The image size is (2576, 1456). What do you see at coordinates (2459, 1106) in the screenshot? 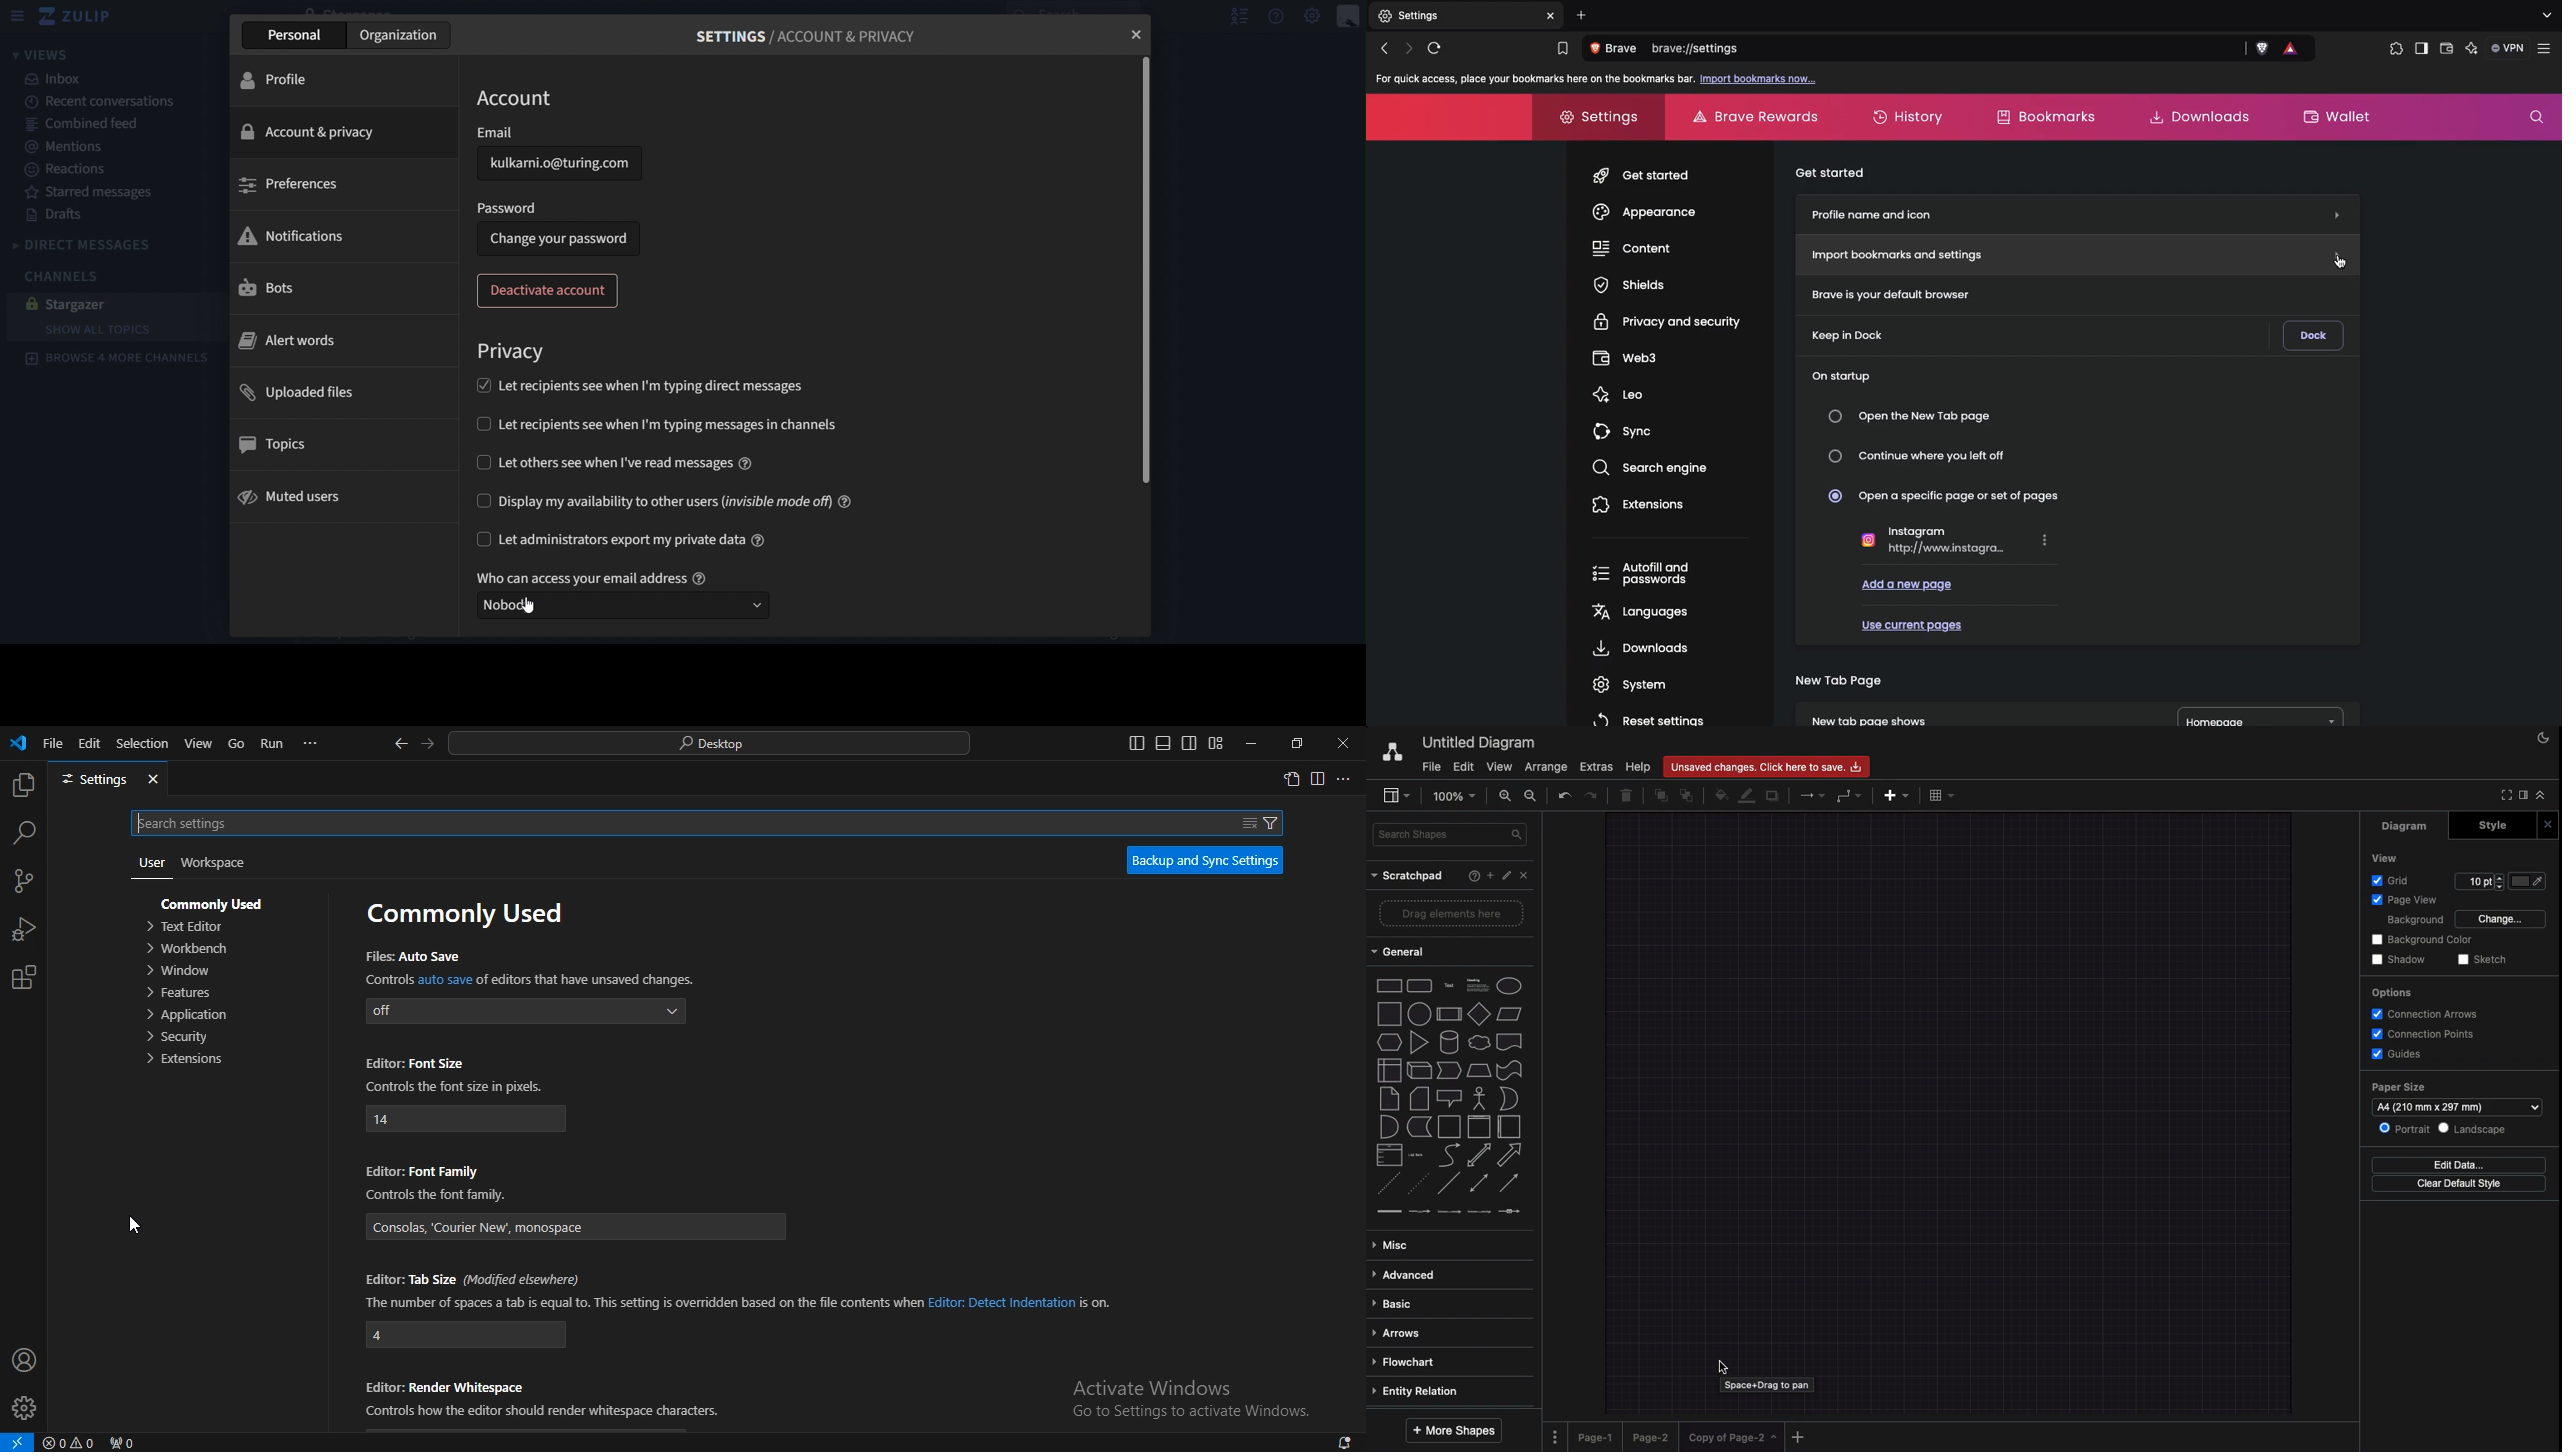
I see `a4 (210 mmx297 mm) ` at bounding box center [2459, 1106].